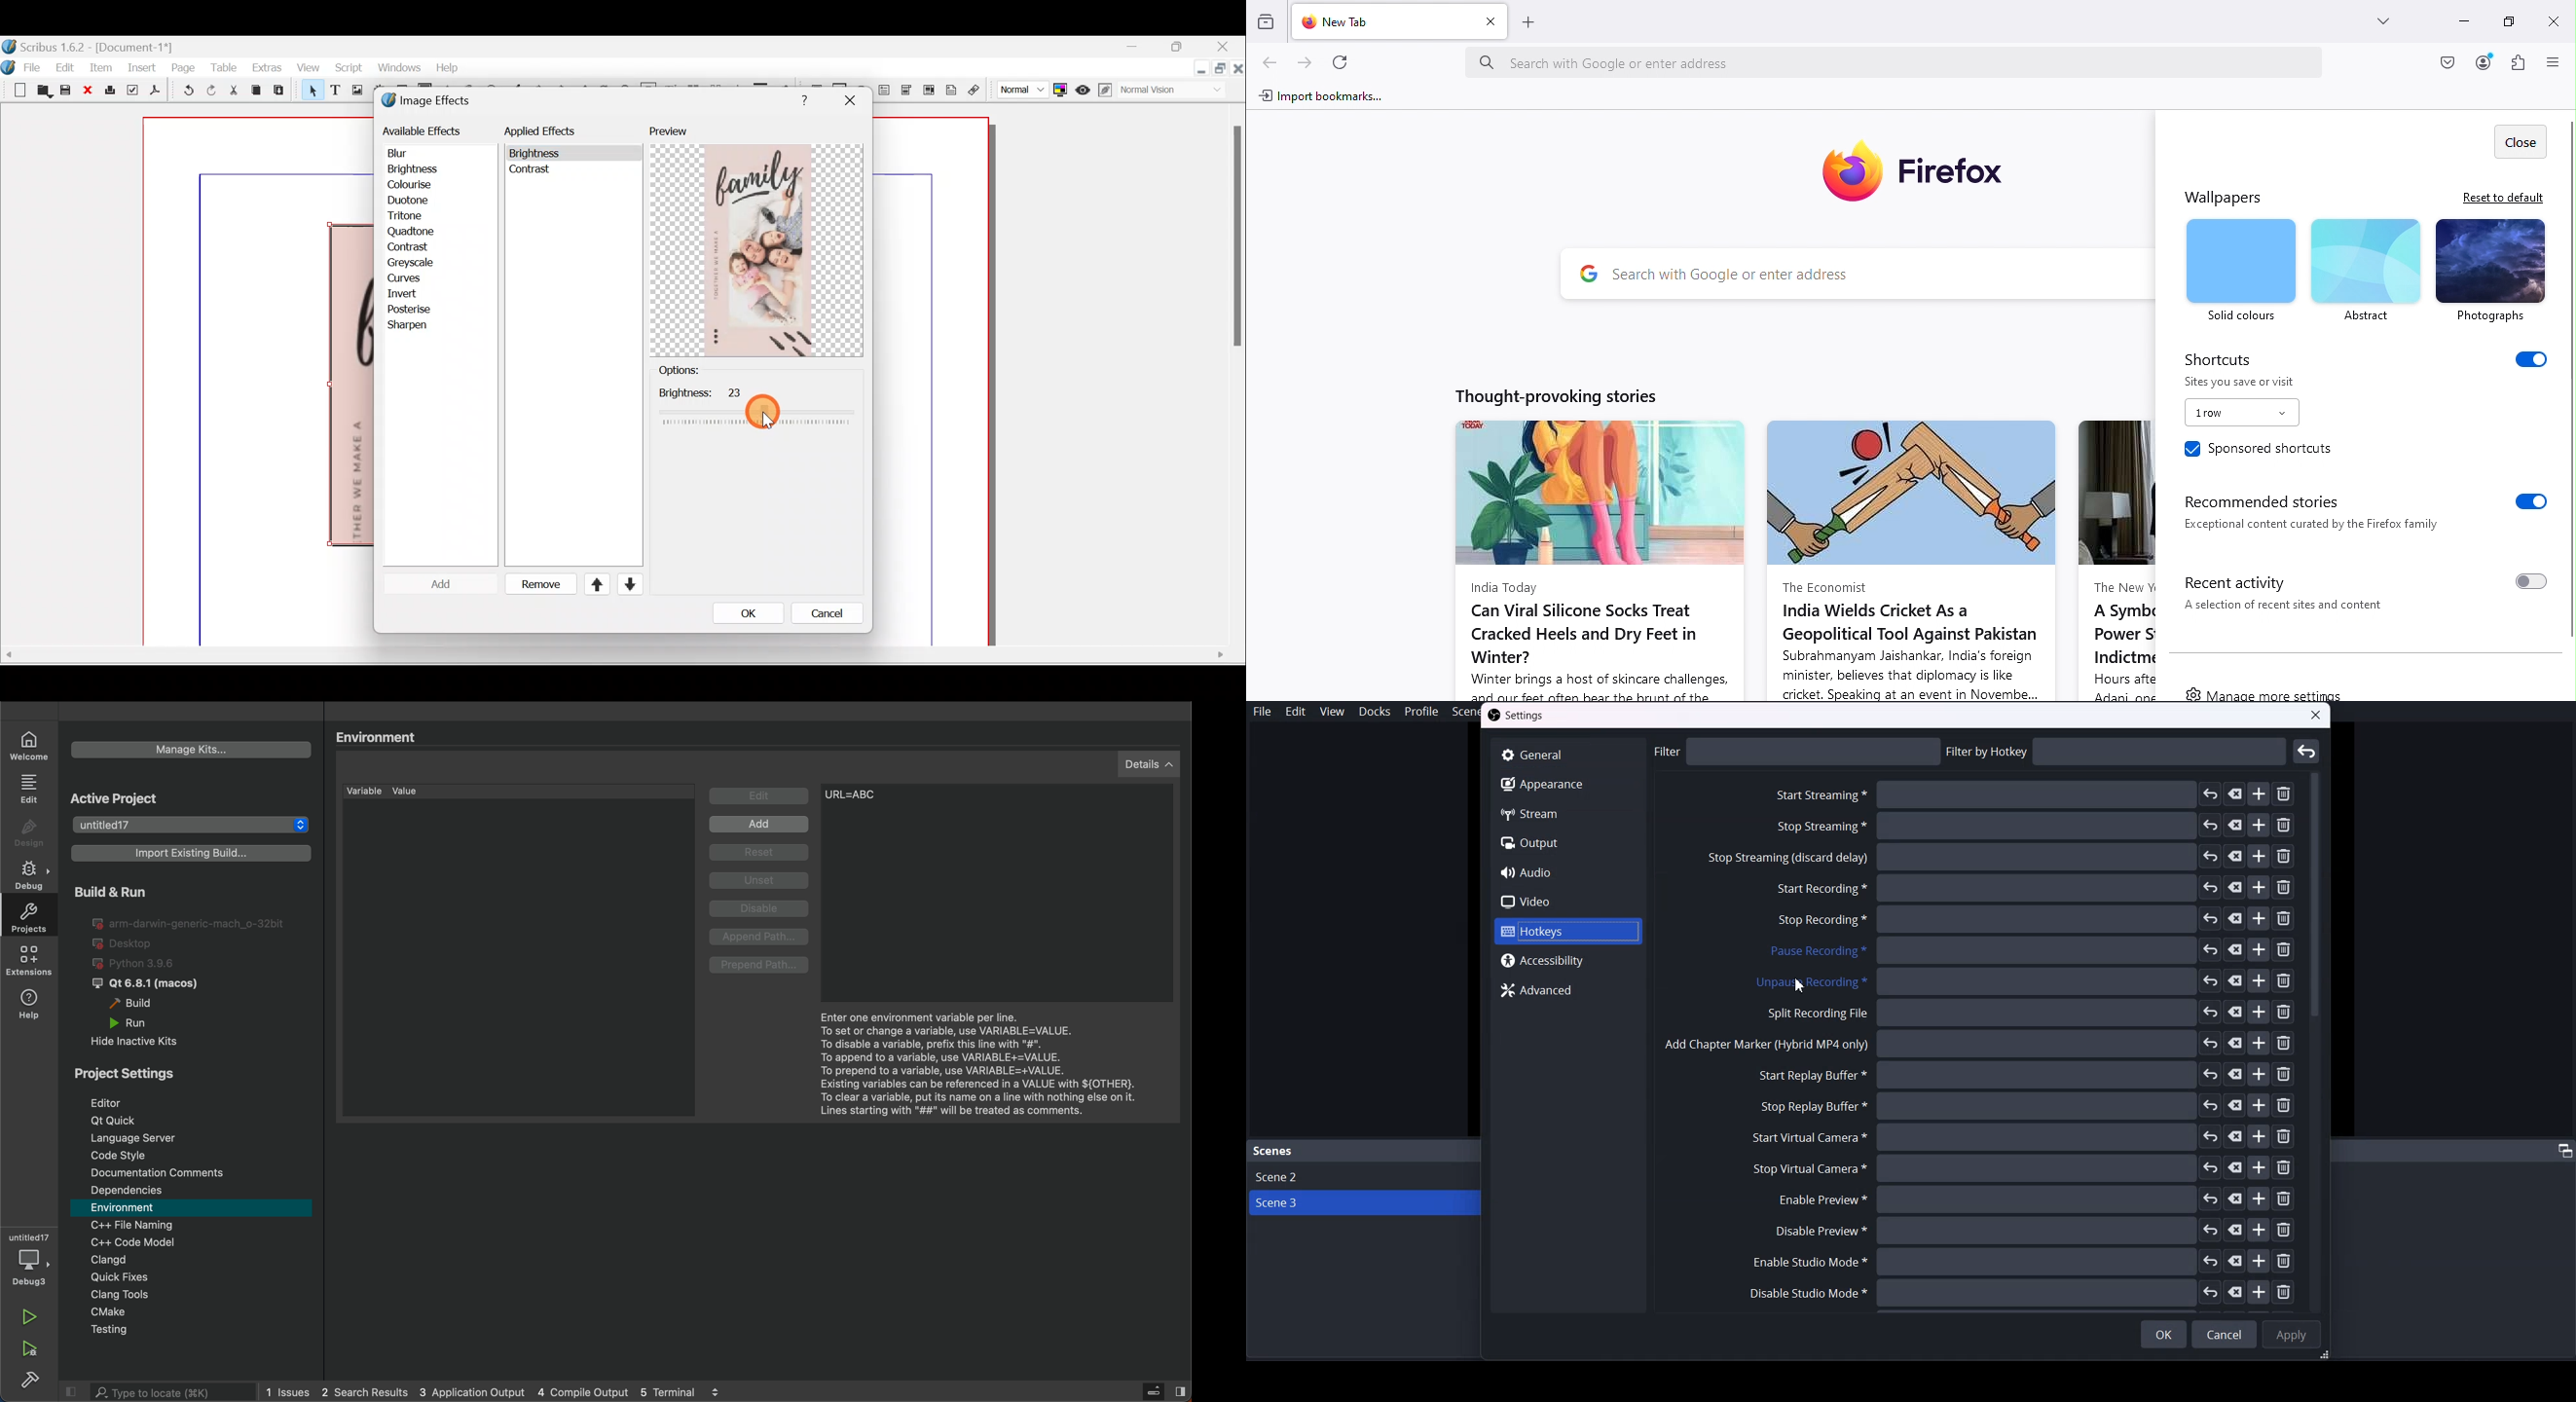 The height and width of the screenshot is (1428, 2576). Describe the element at coordinates (8, 66) in the screenshot. I see `Logo` at that location.